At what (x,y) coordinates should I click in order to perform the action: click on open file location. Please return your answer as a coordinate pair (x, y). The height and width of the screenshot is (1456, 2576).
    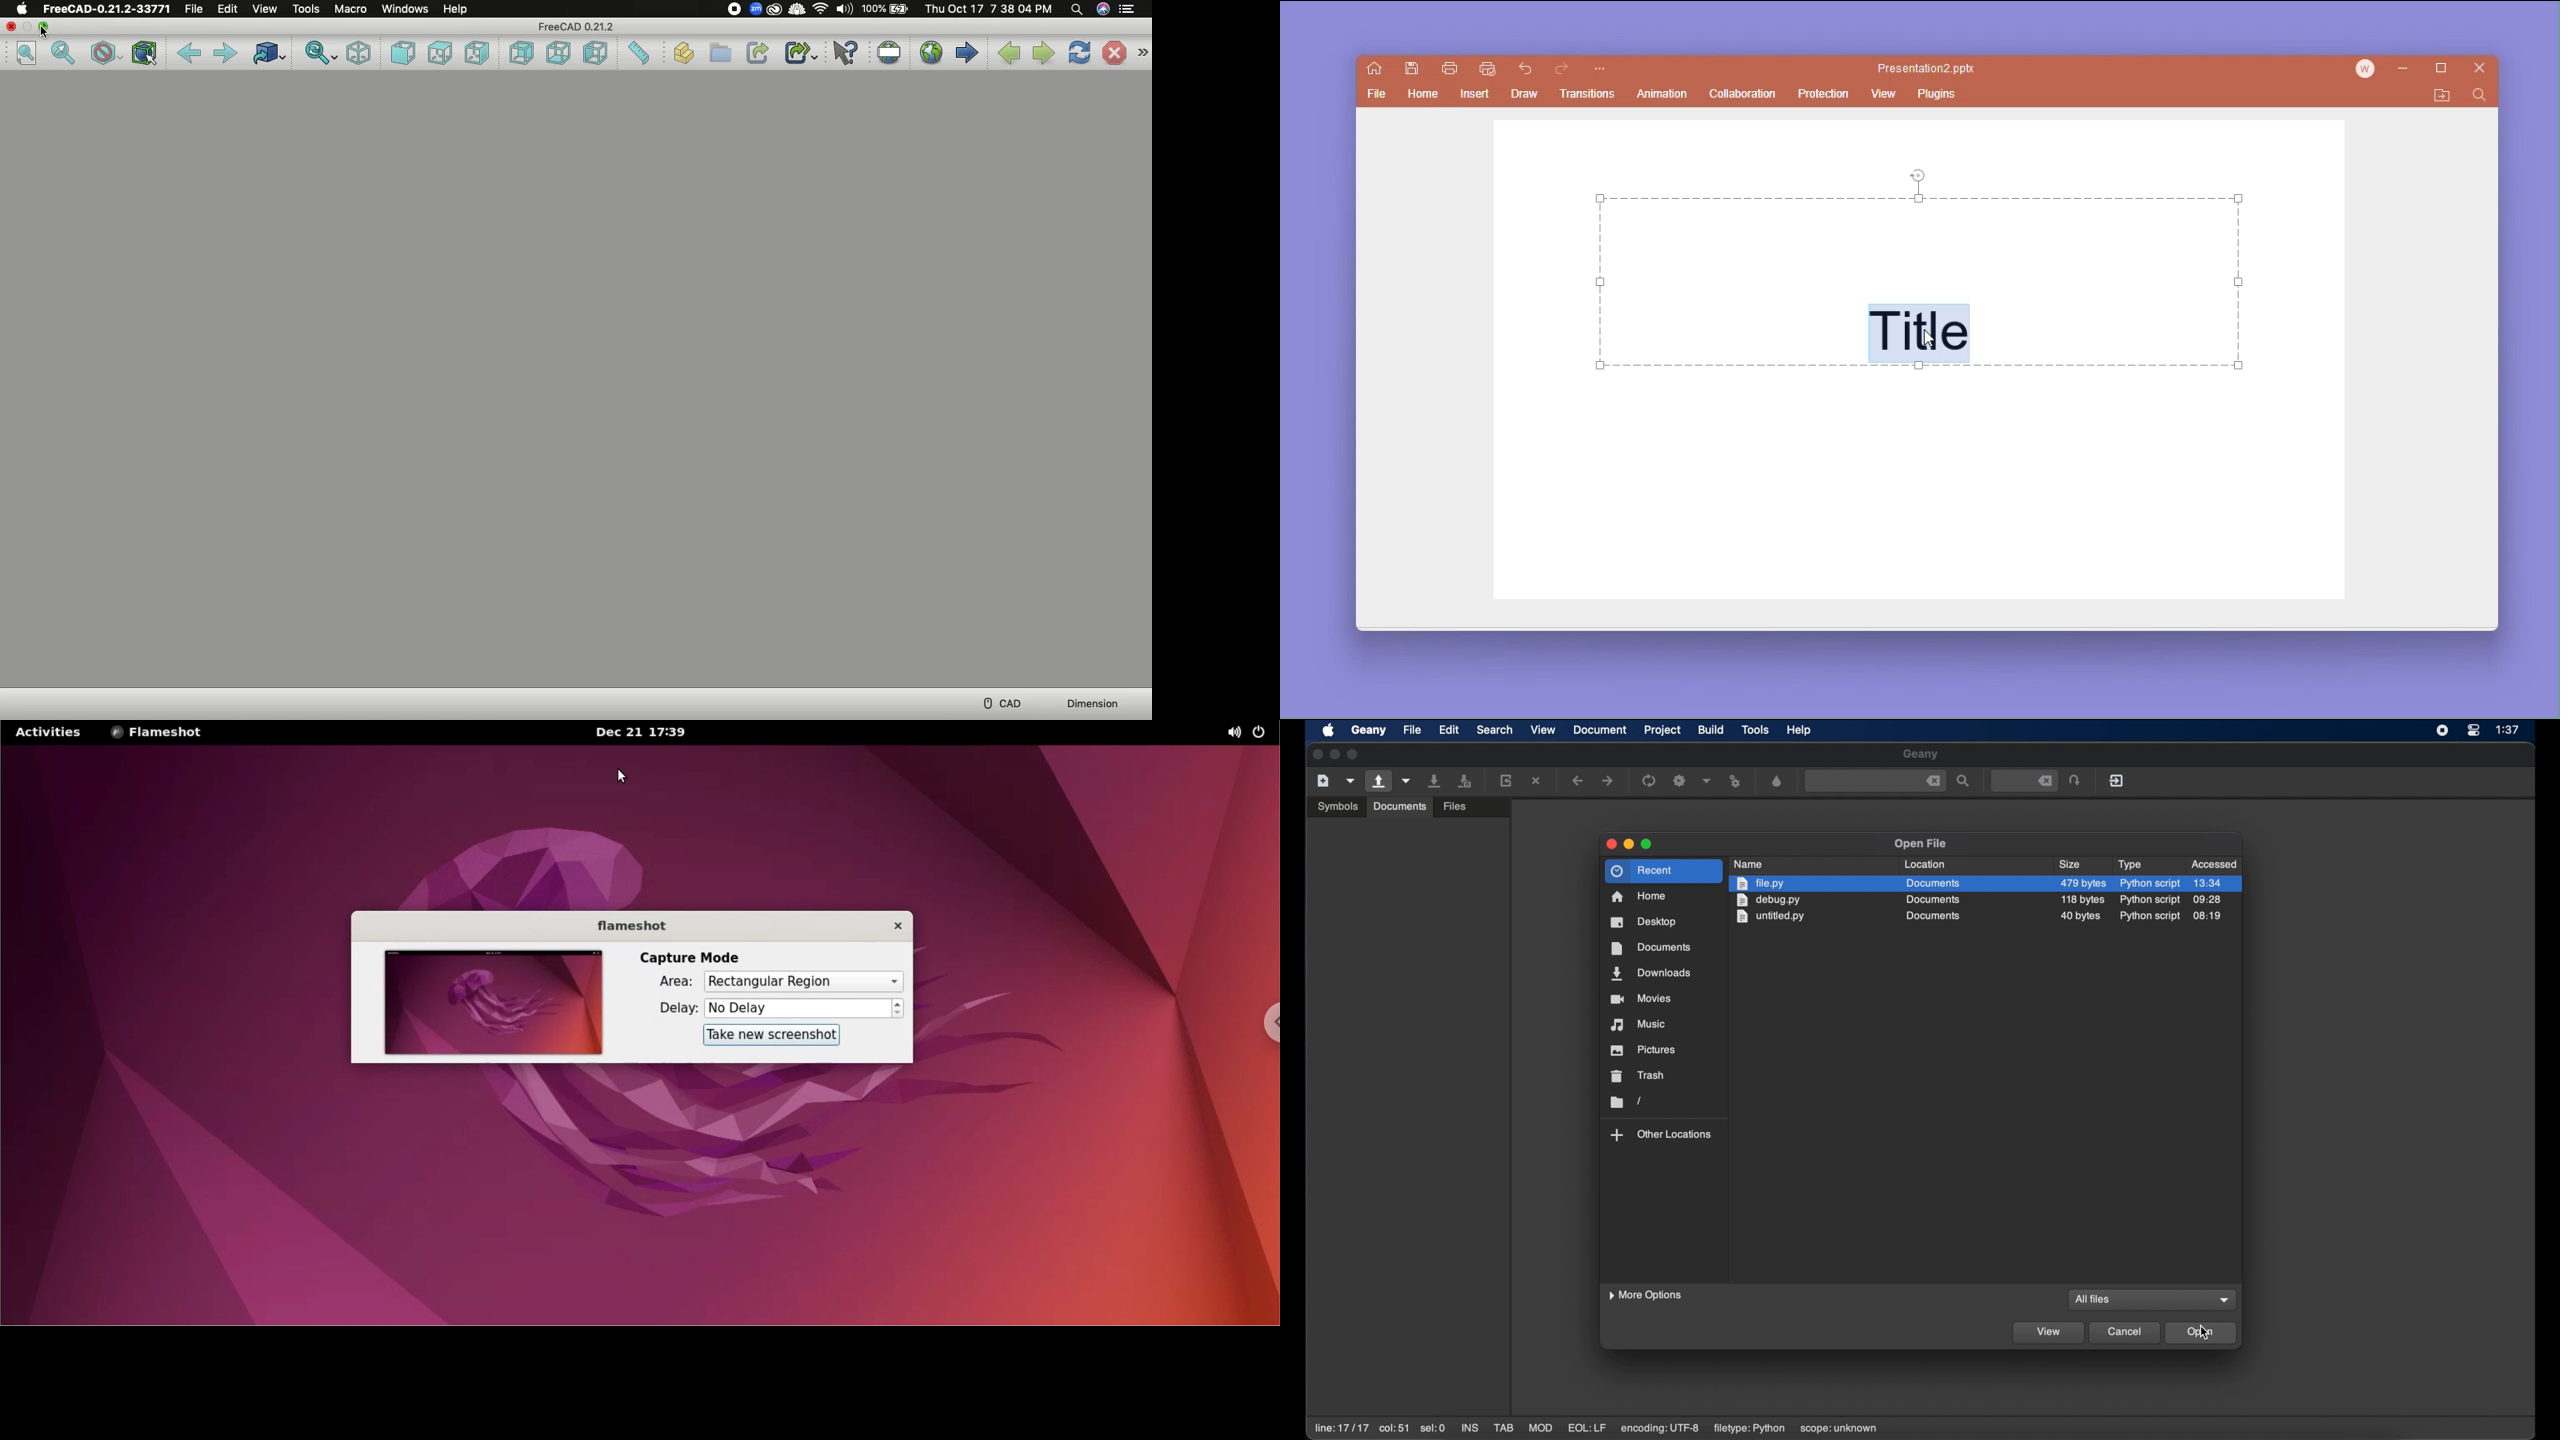
    Looking at the image, I should click on (2442, 96).